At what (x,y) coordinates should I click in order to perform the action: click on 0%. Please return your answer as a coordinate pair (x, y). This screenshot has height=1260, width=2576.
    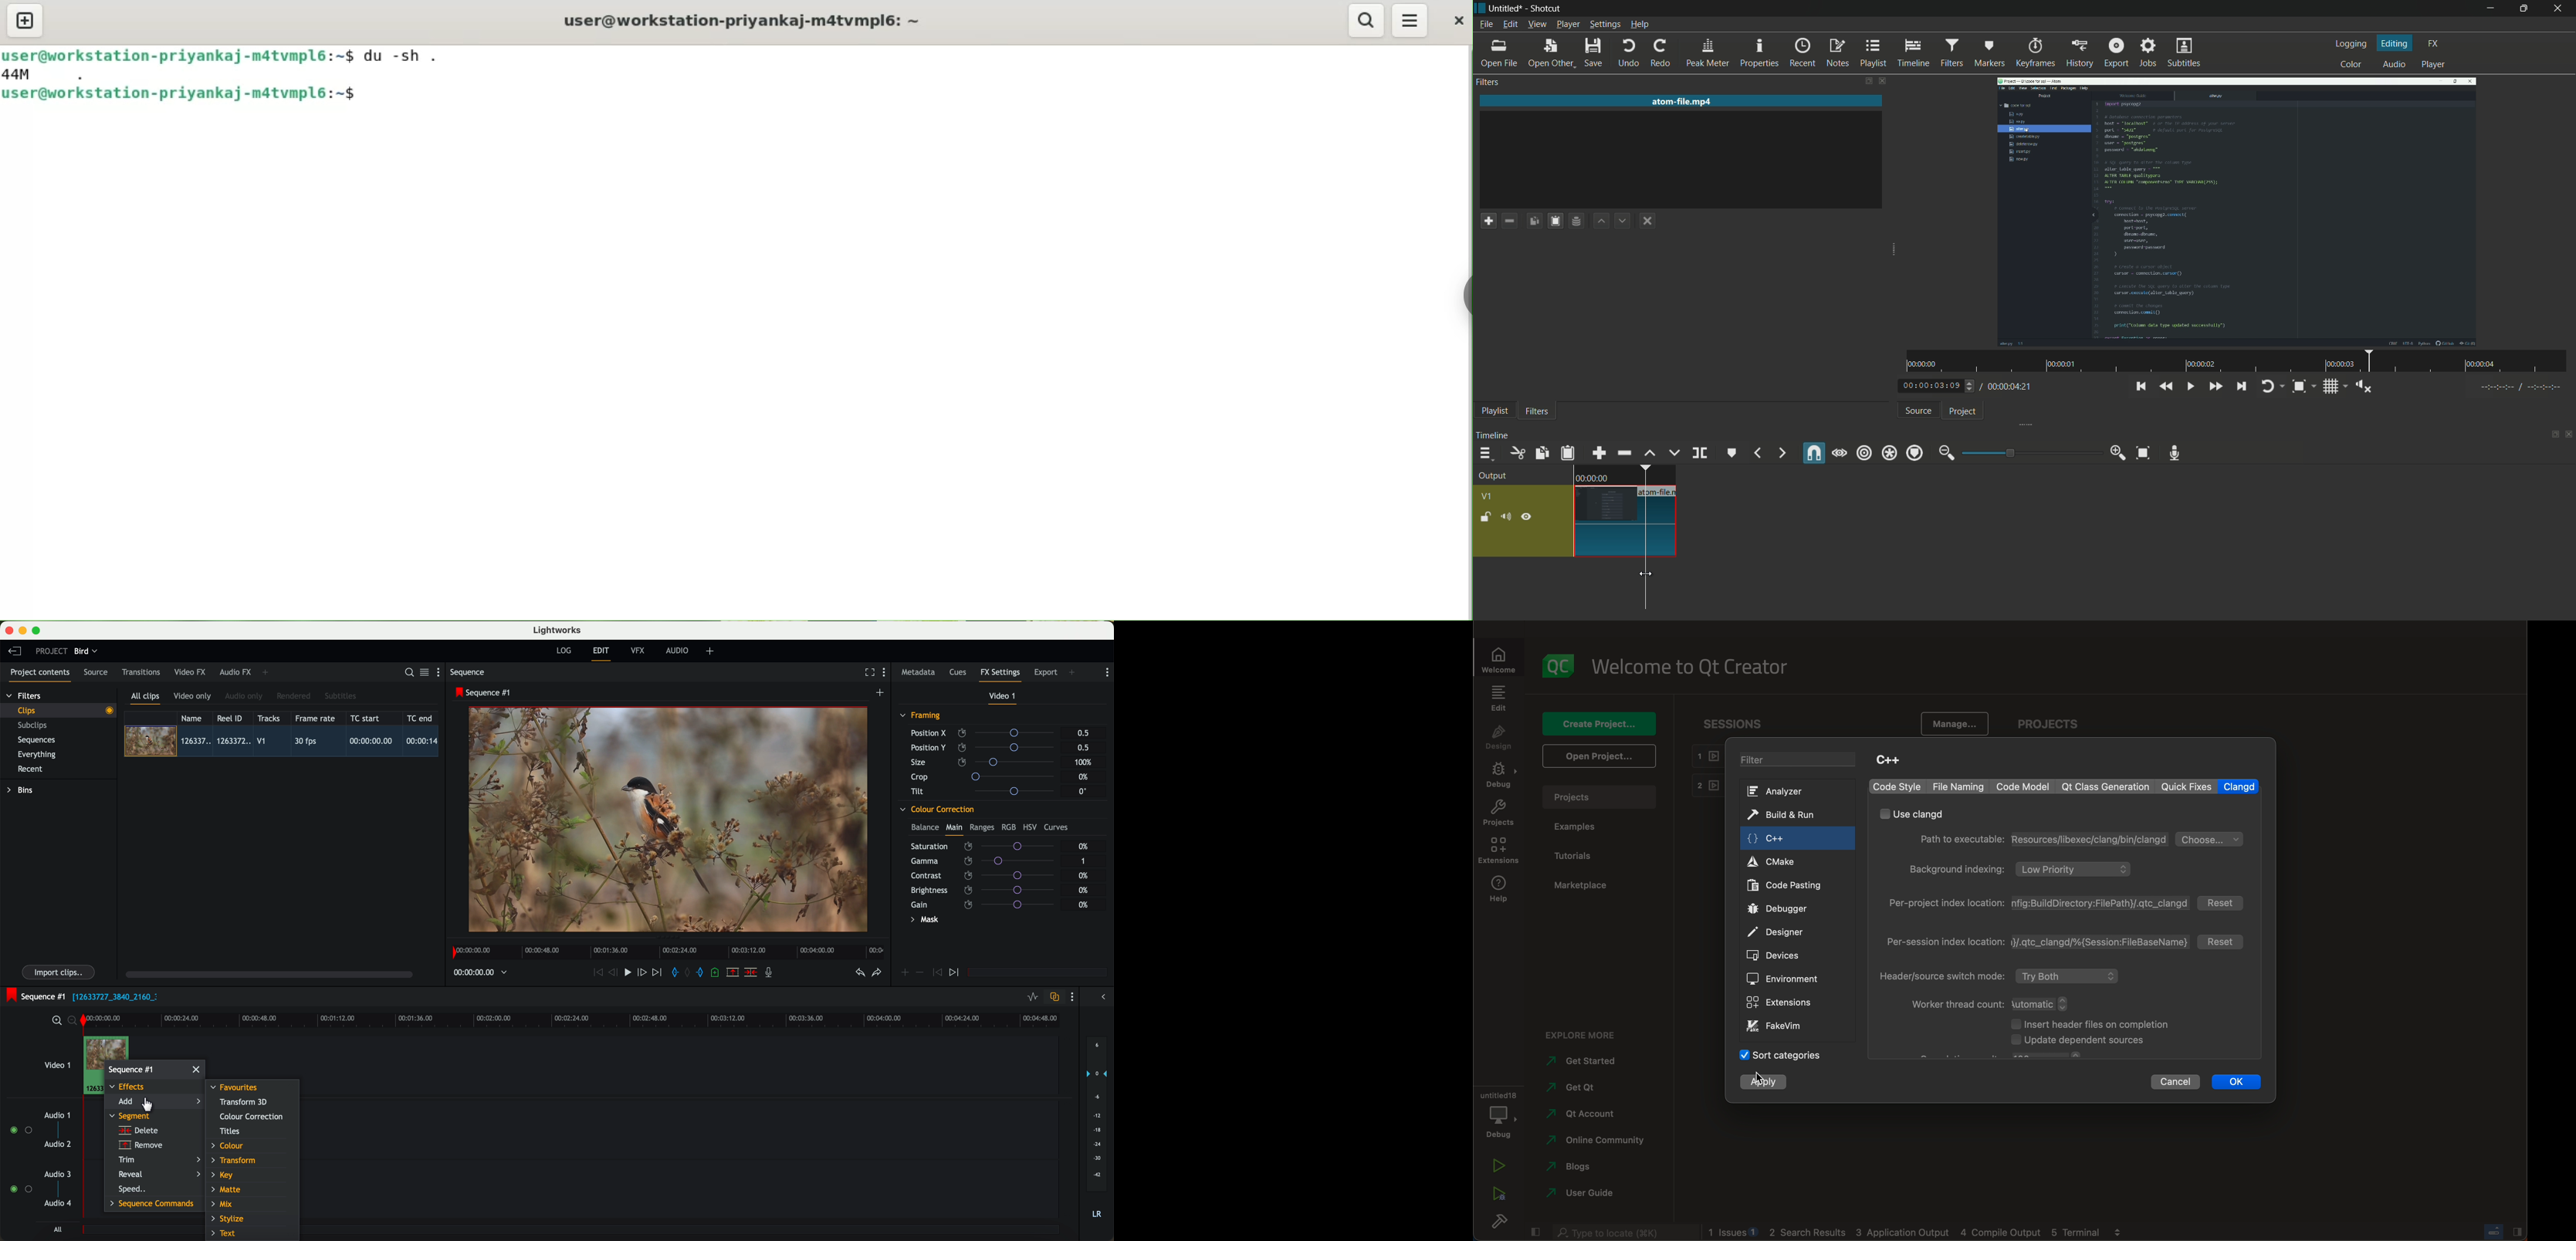
    Looking at the image, I should click on (1085, 876).